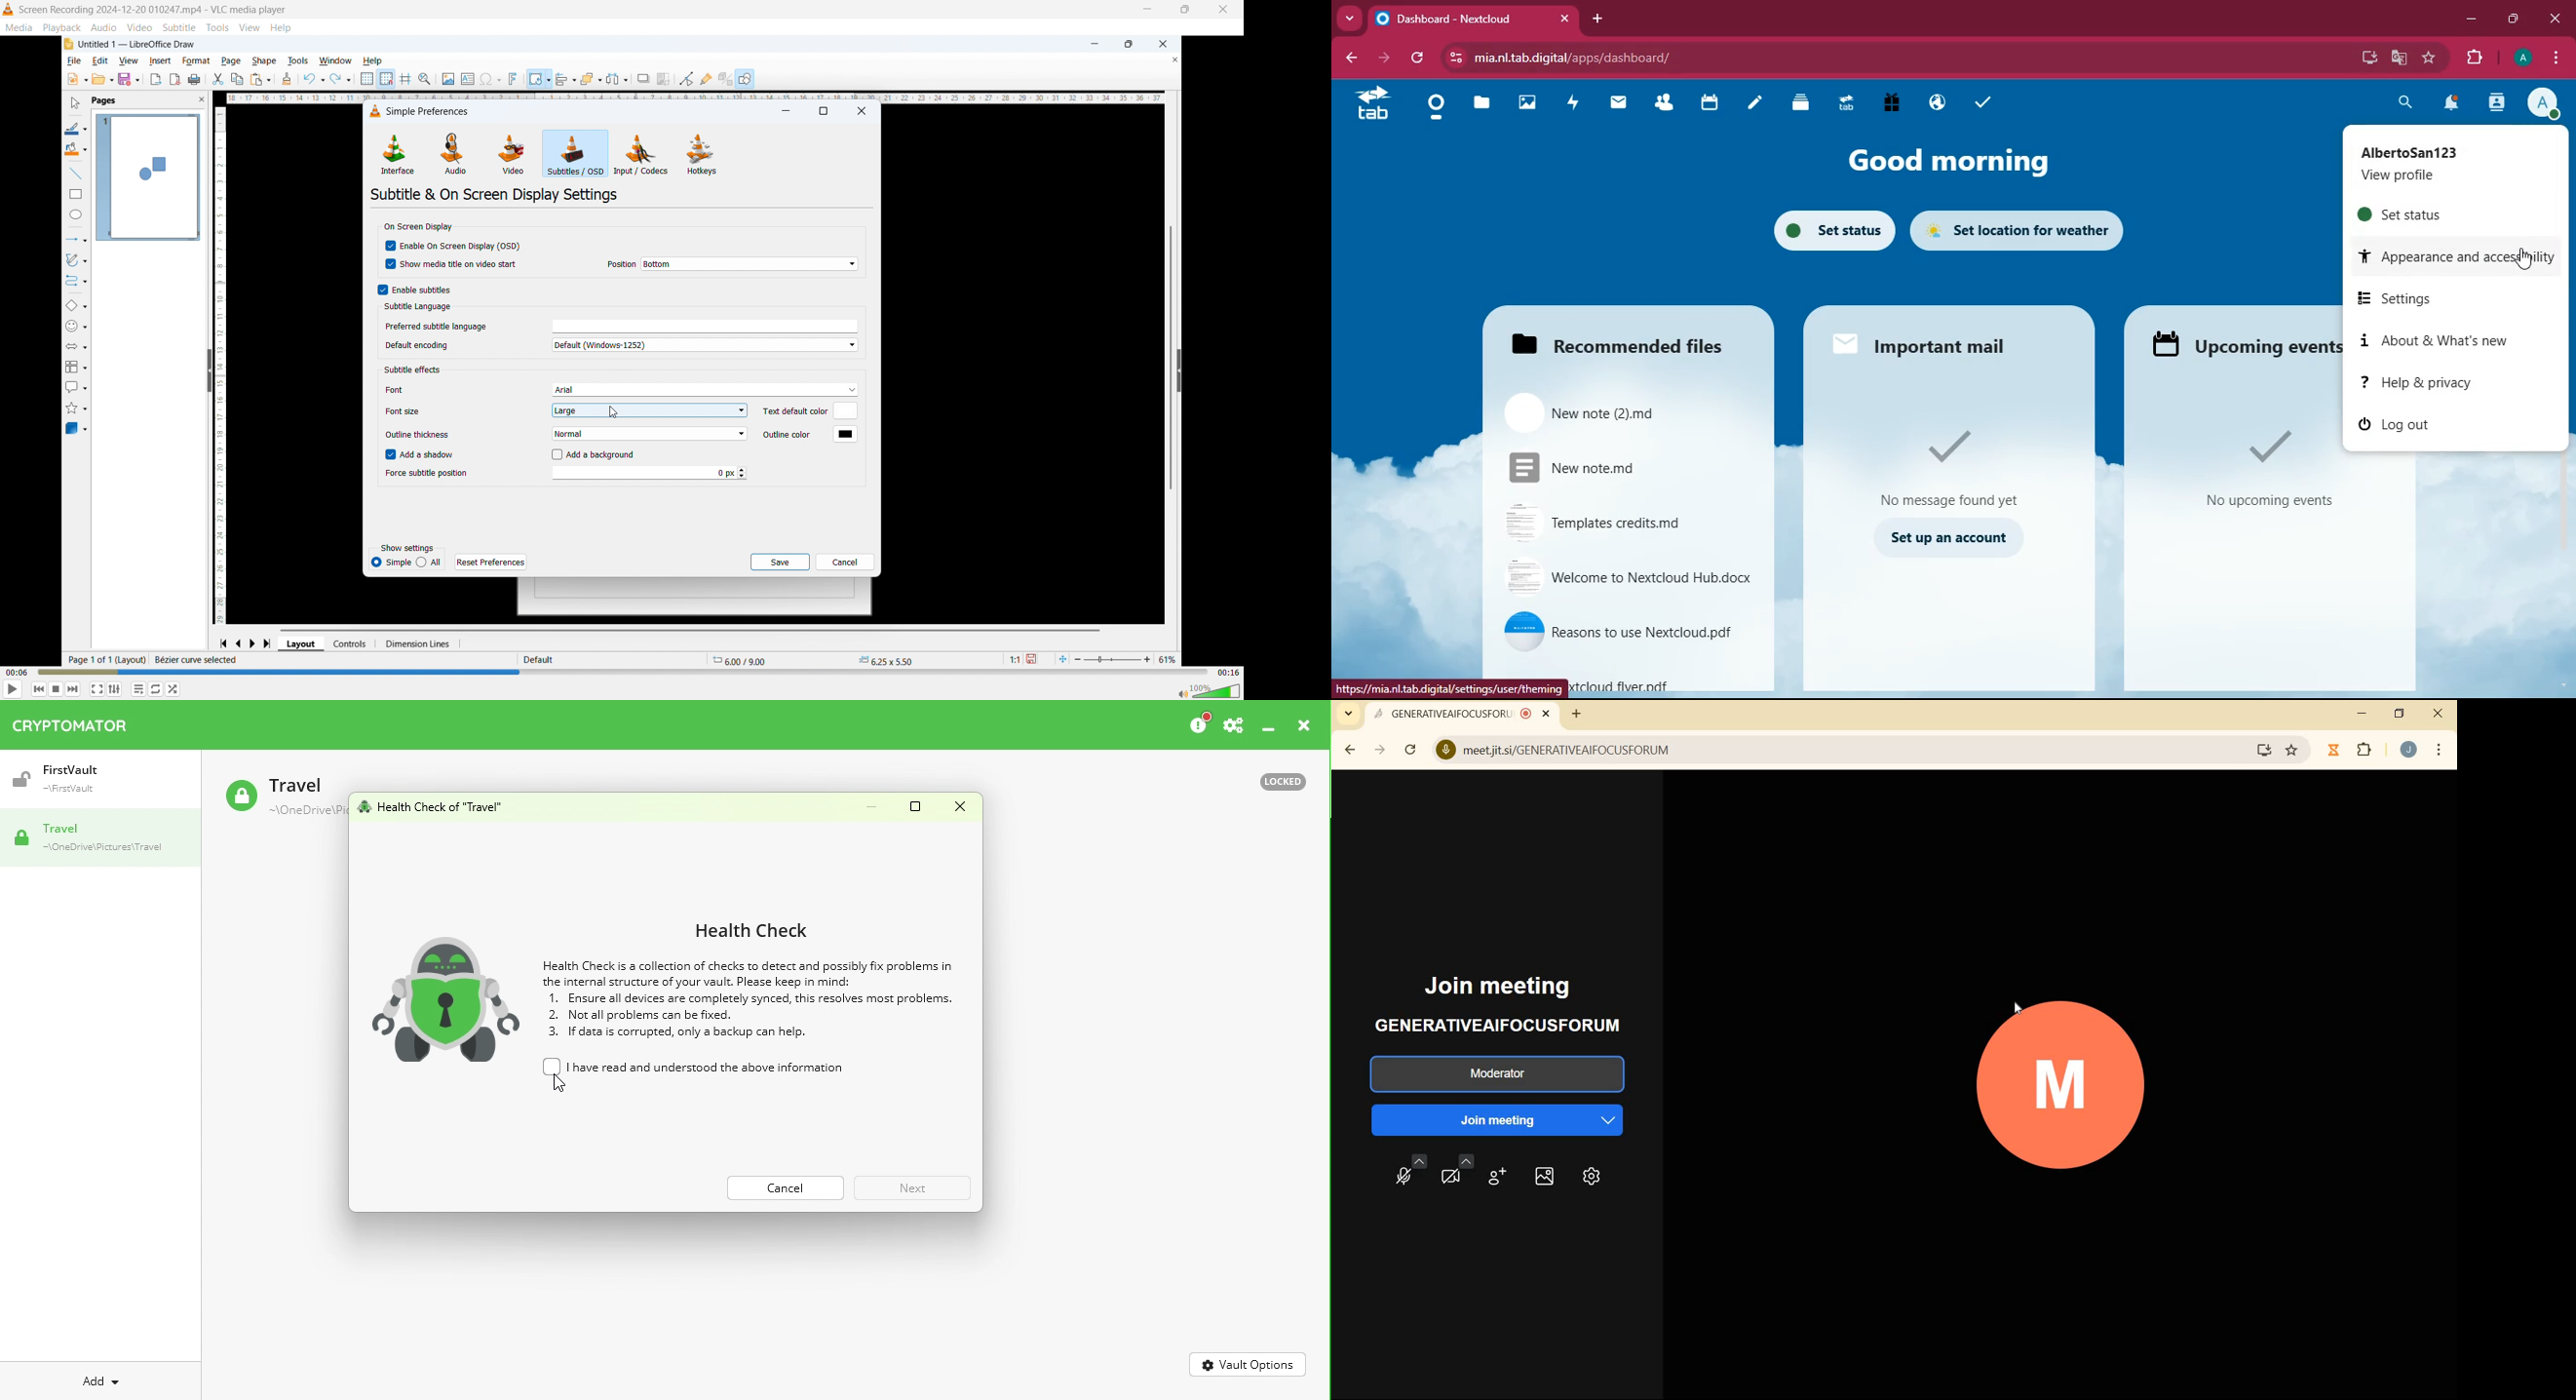 The image size is (2576, 1400). Describe the element at coordinates (1628, 627) in the screenshot. I see `file` at that location.